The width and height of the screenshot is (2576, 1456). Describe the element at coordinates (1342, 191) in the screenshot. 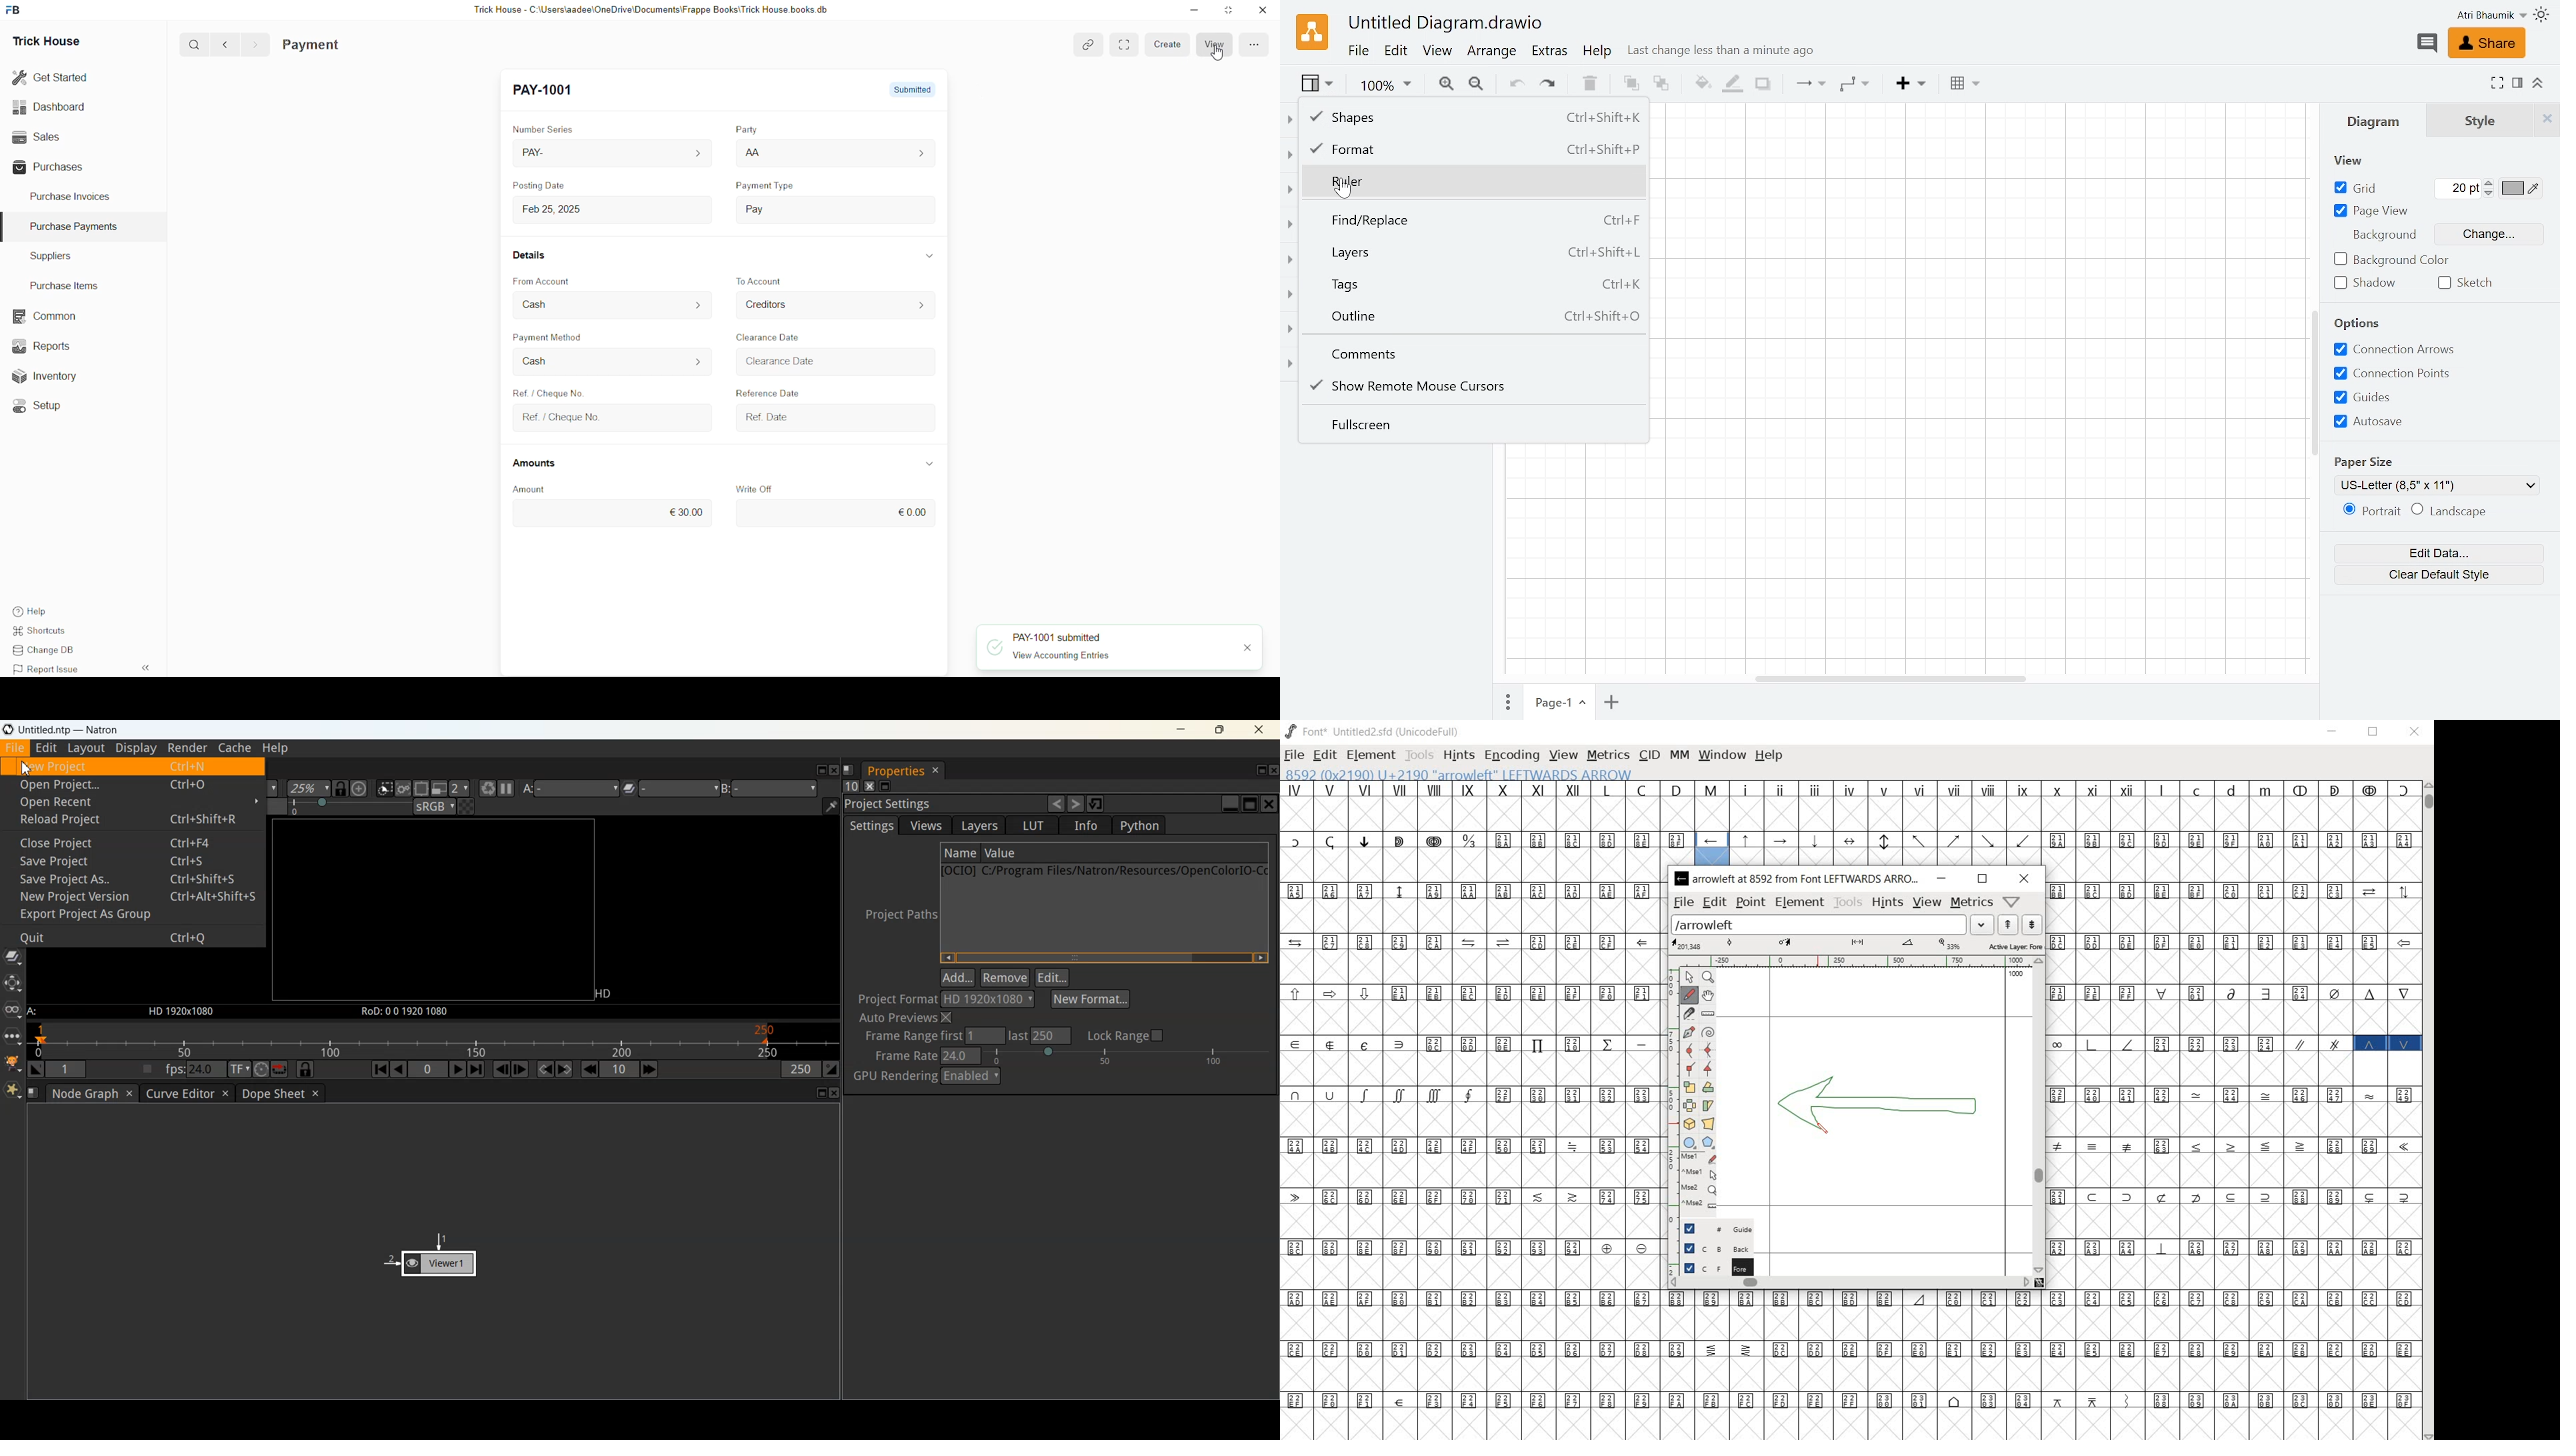

I see `cursor` at that location.